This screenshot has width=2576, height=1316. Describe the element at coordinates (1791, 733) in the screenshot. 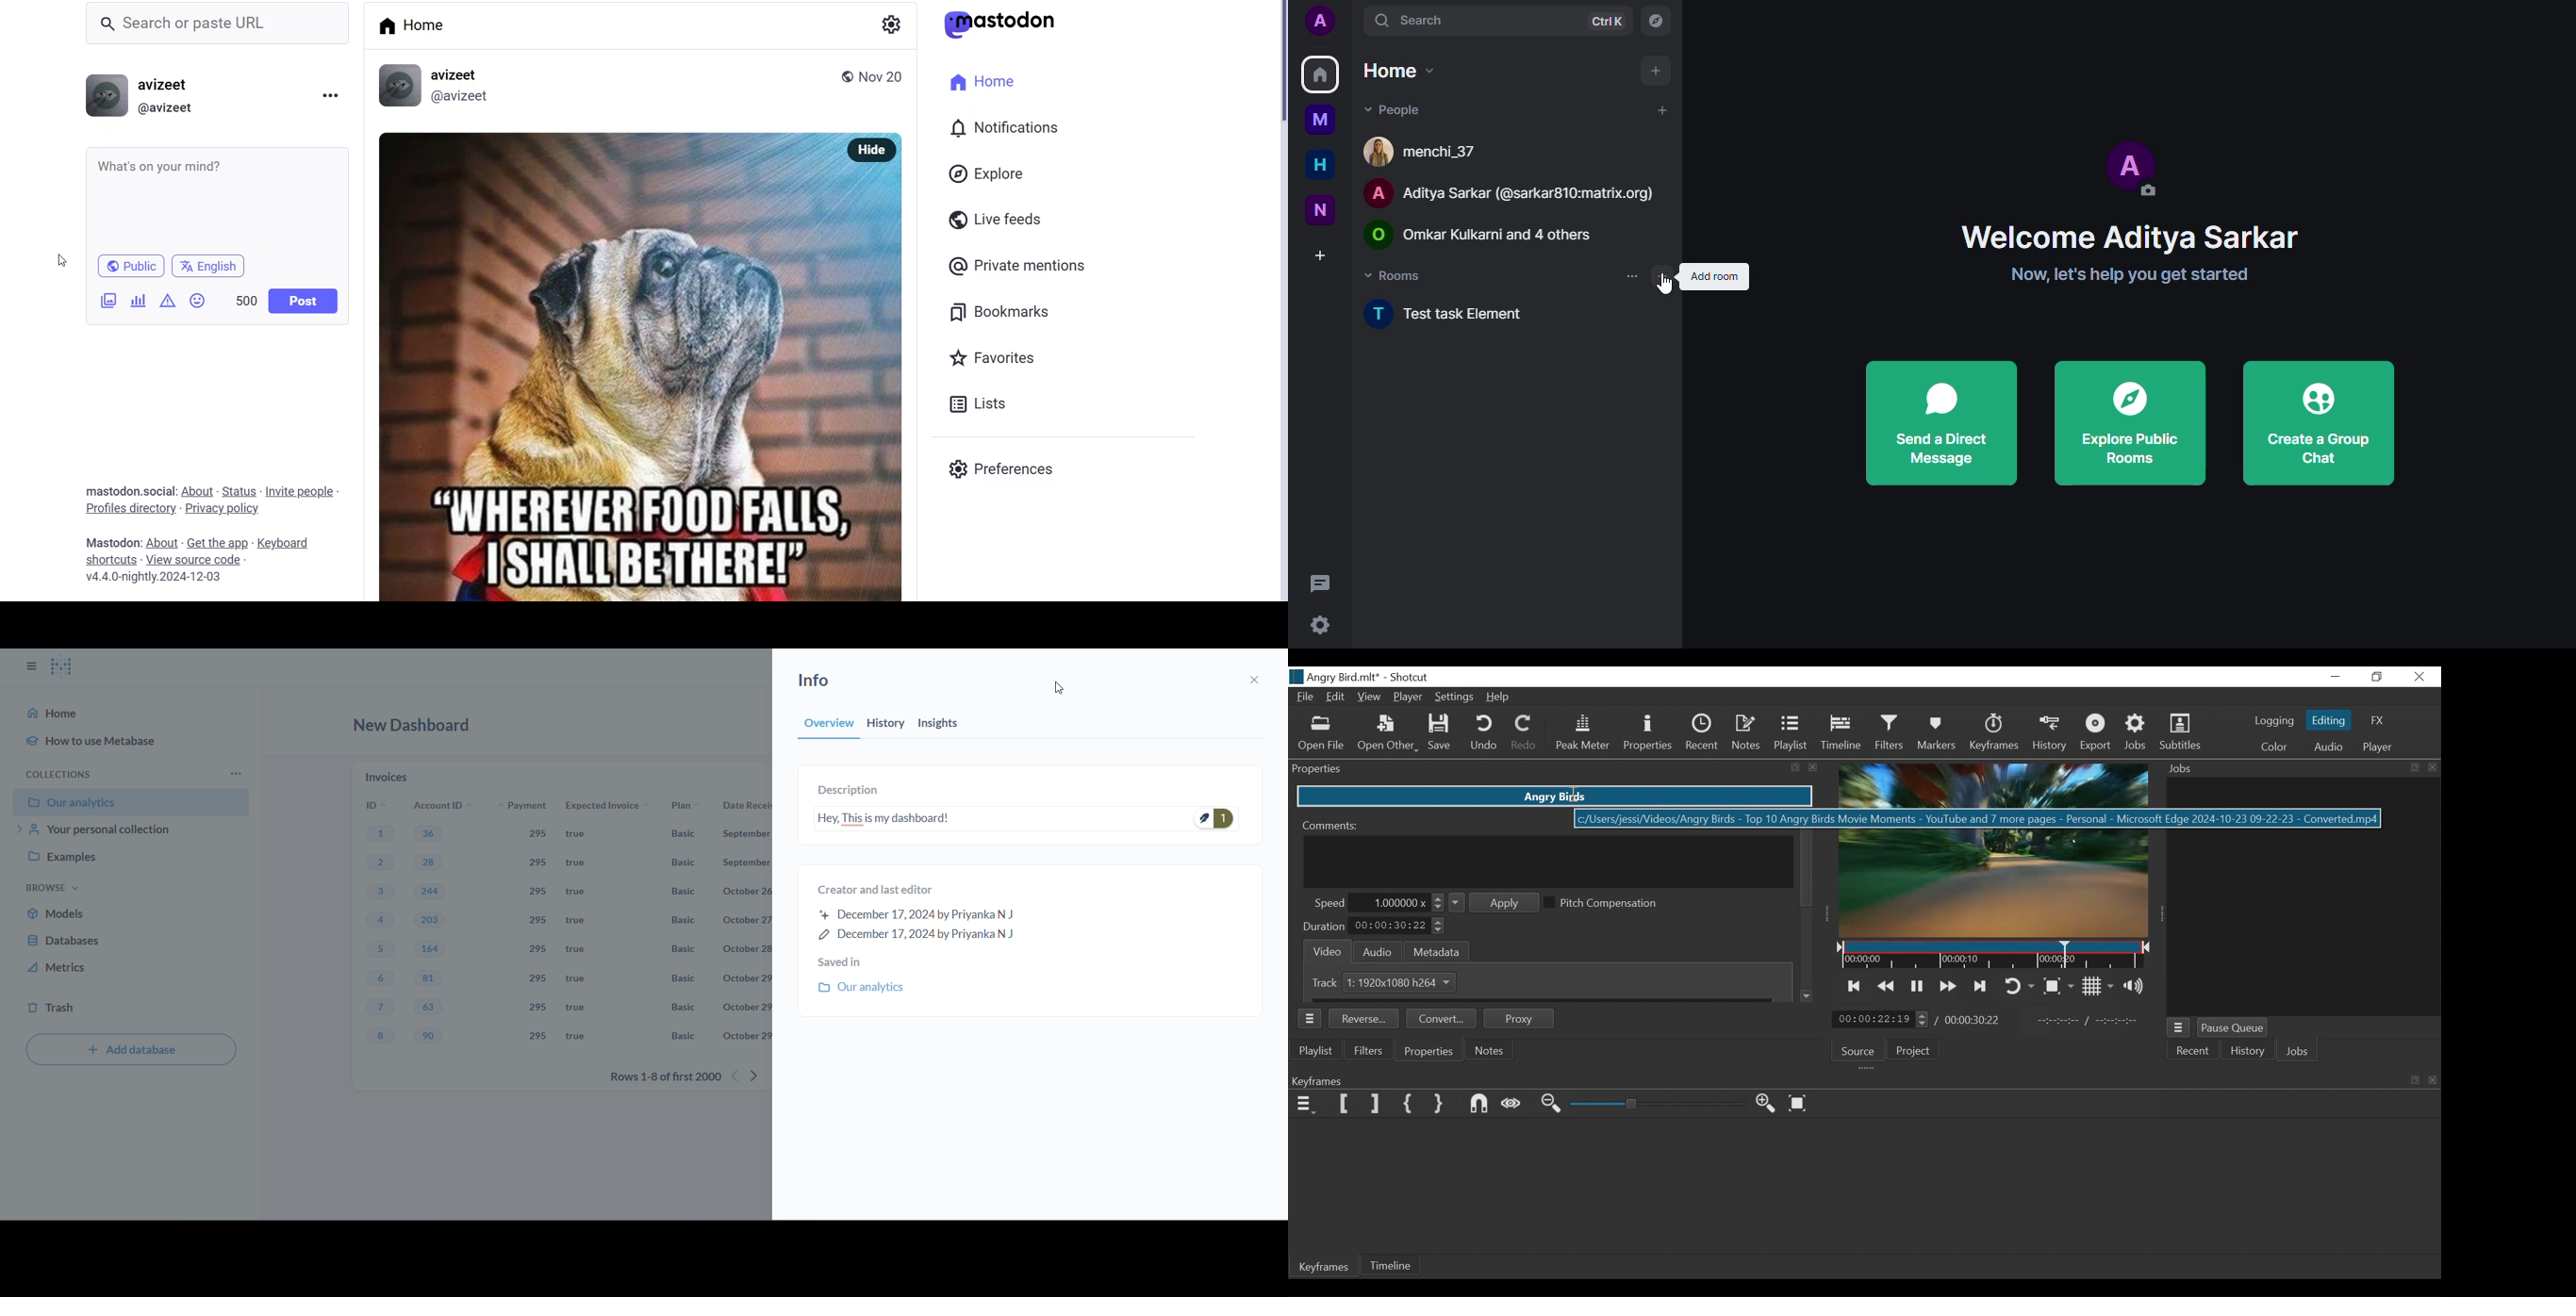

I see `Playlist` at that location.